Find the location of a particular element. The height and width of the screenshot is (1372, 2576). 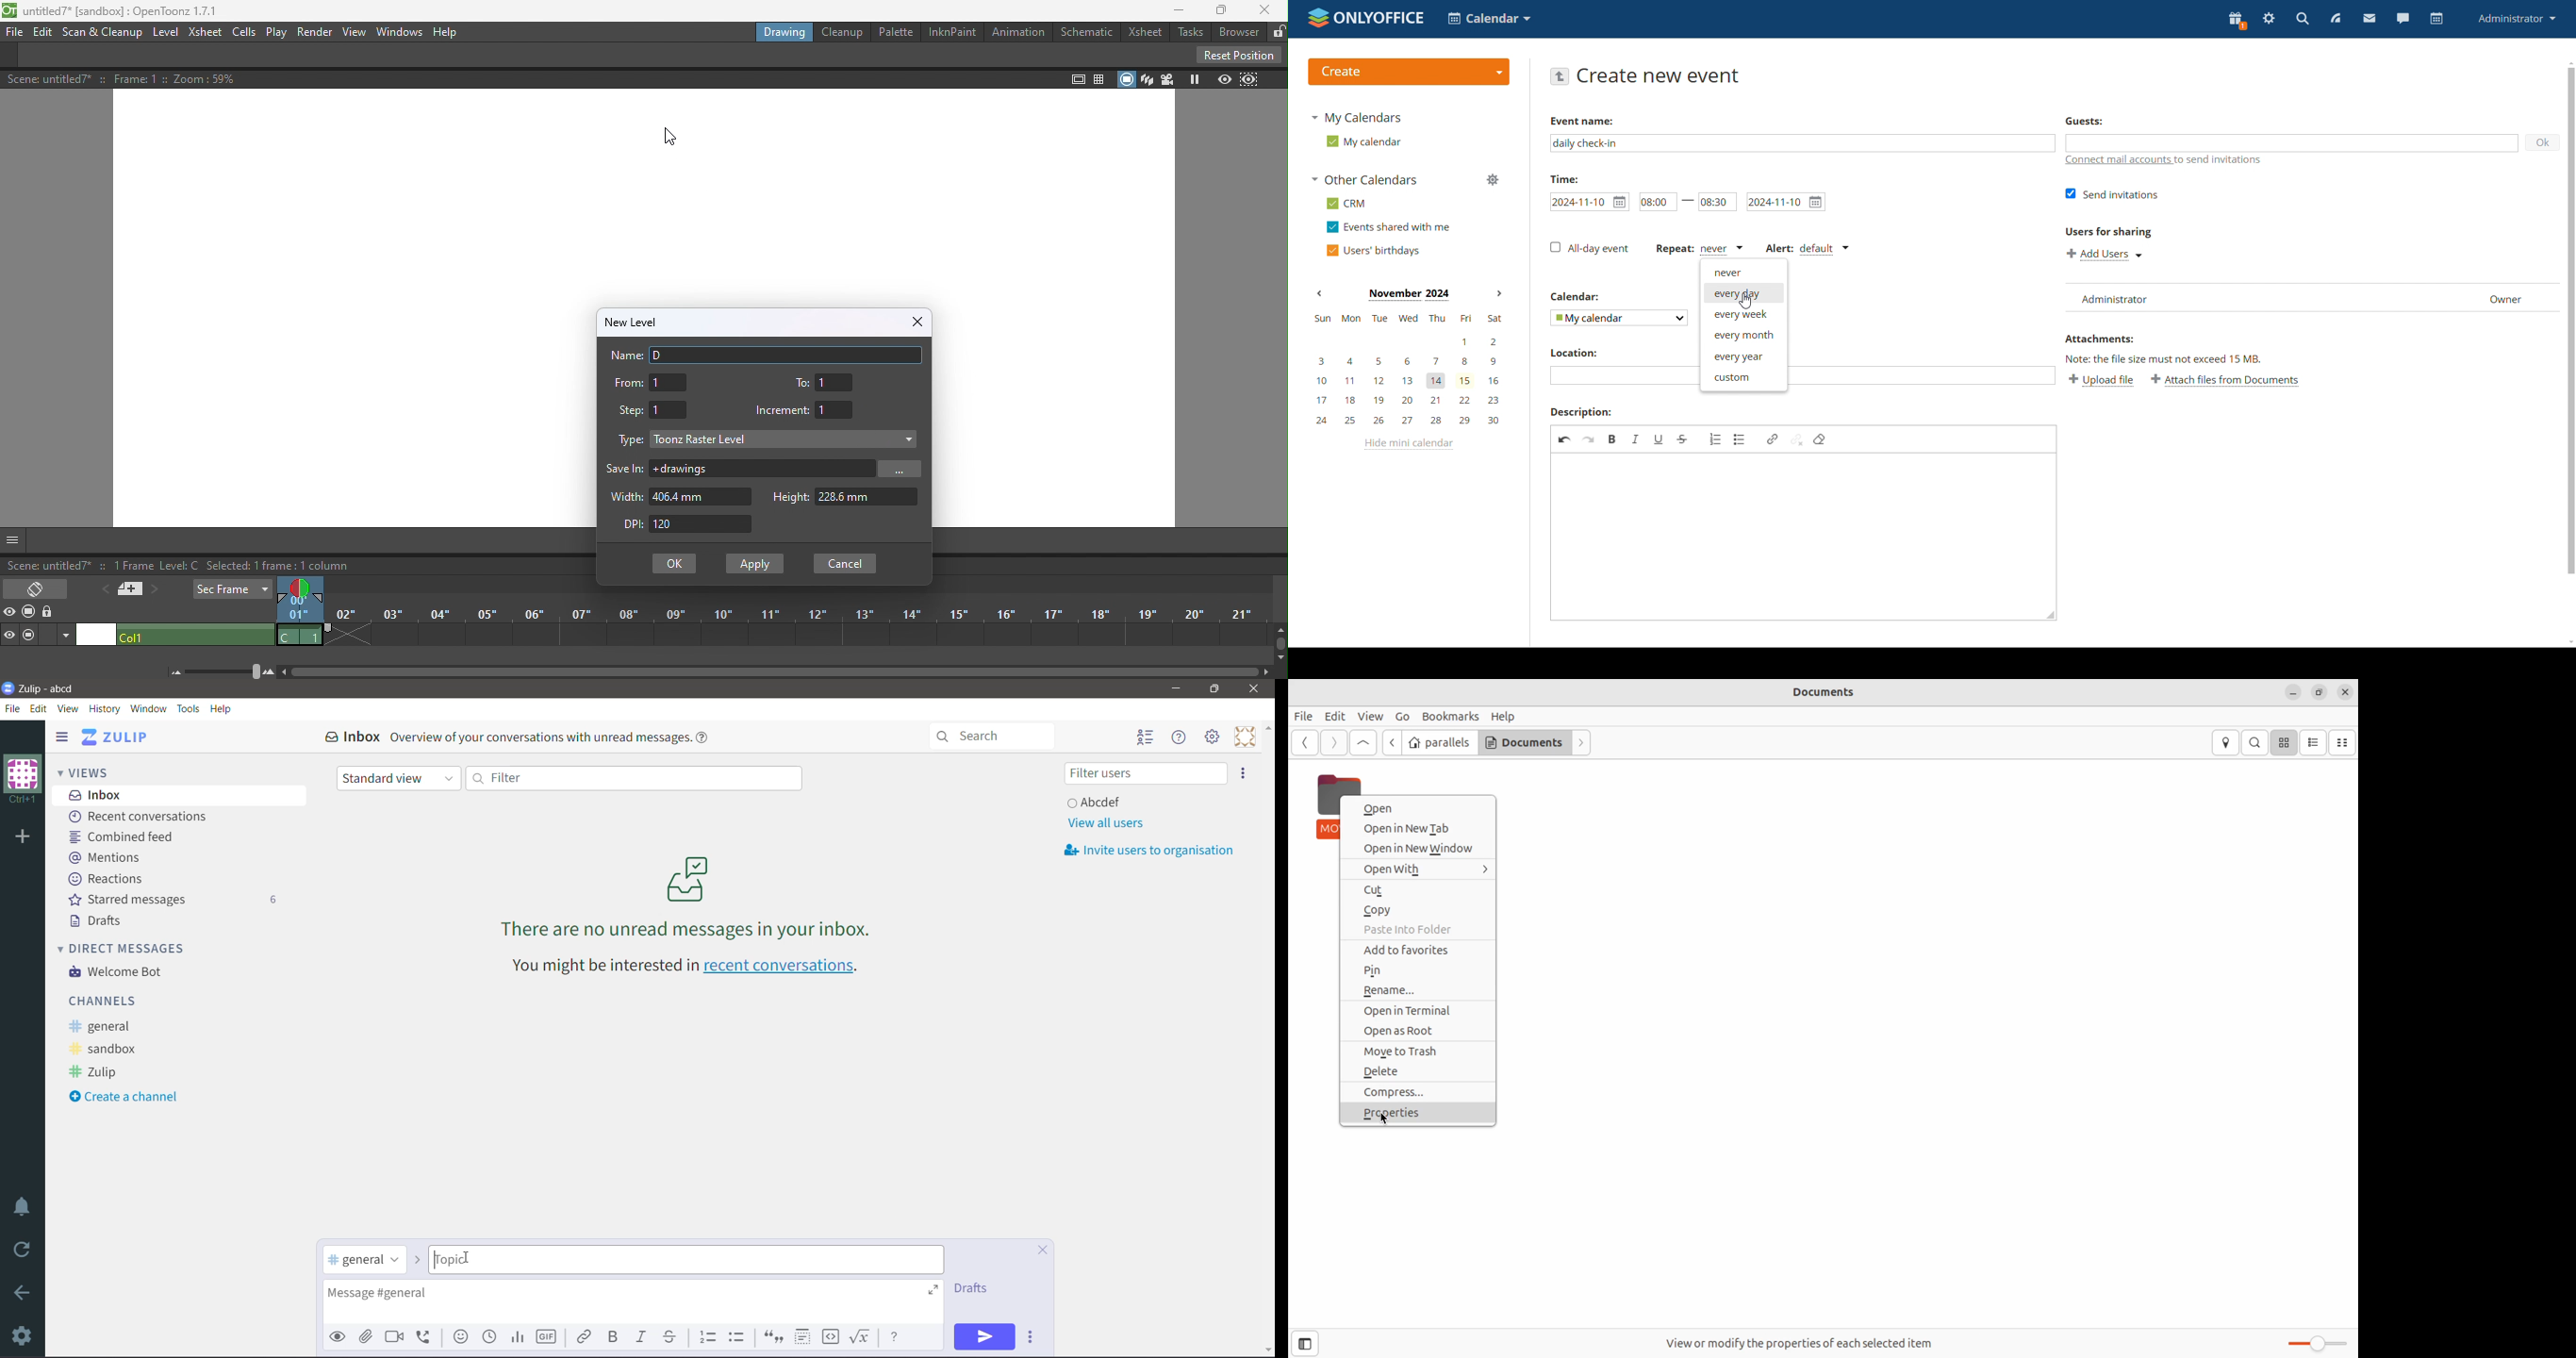

Render is located at coordinates (314, 32).